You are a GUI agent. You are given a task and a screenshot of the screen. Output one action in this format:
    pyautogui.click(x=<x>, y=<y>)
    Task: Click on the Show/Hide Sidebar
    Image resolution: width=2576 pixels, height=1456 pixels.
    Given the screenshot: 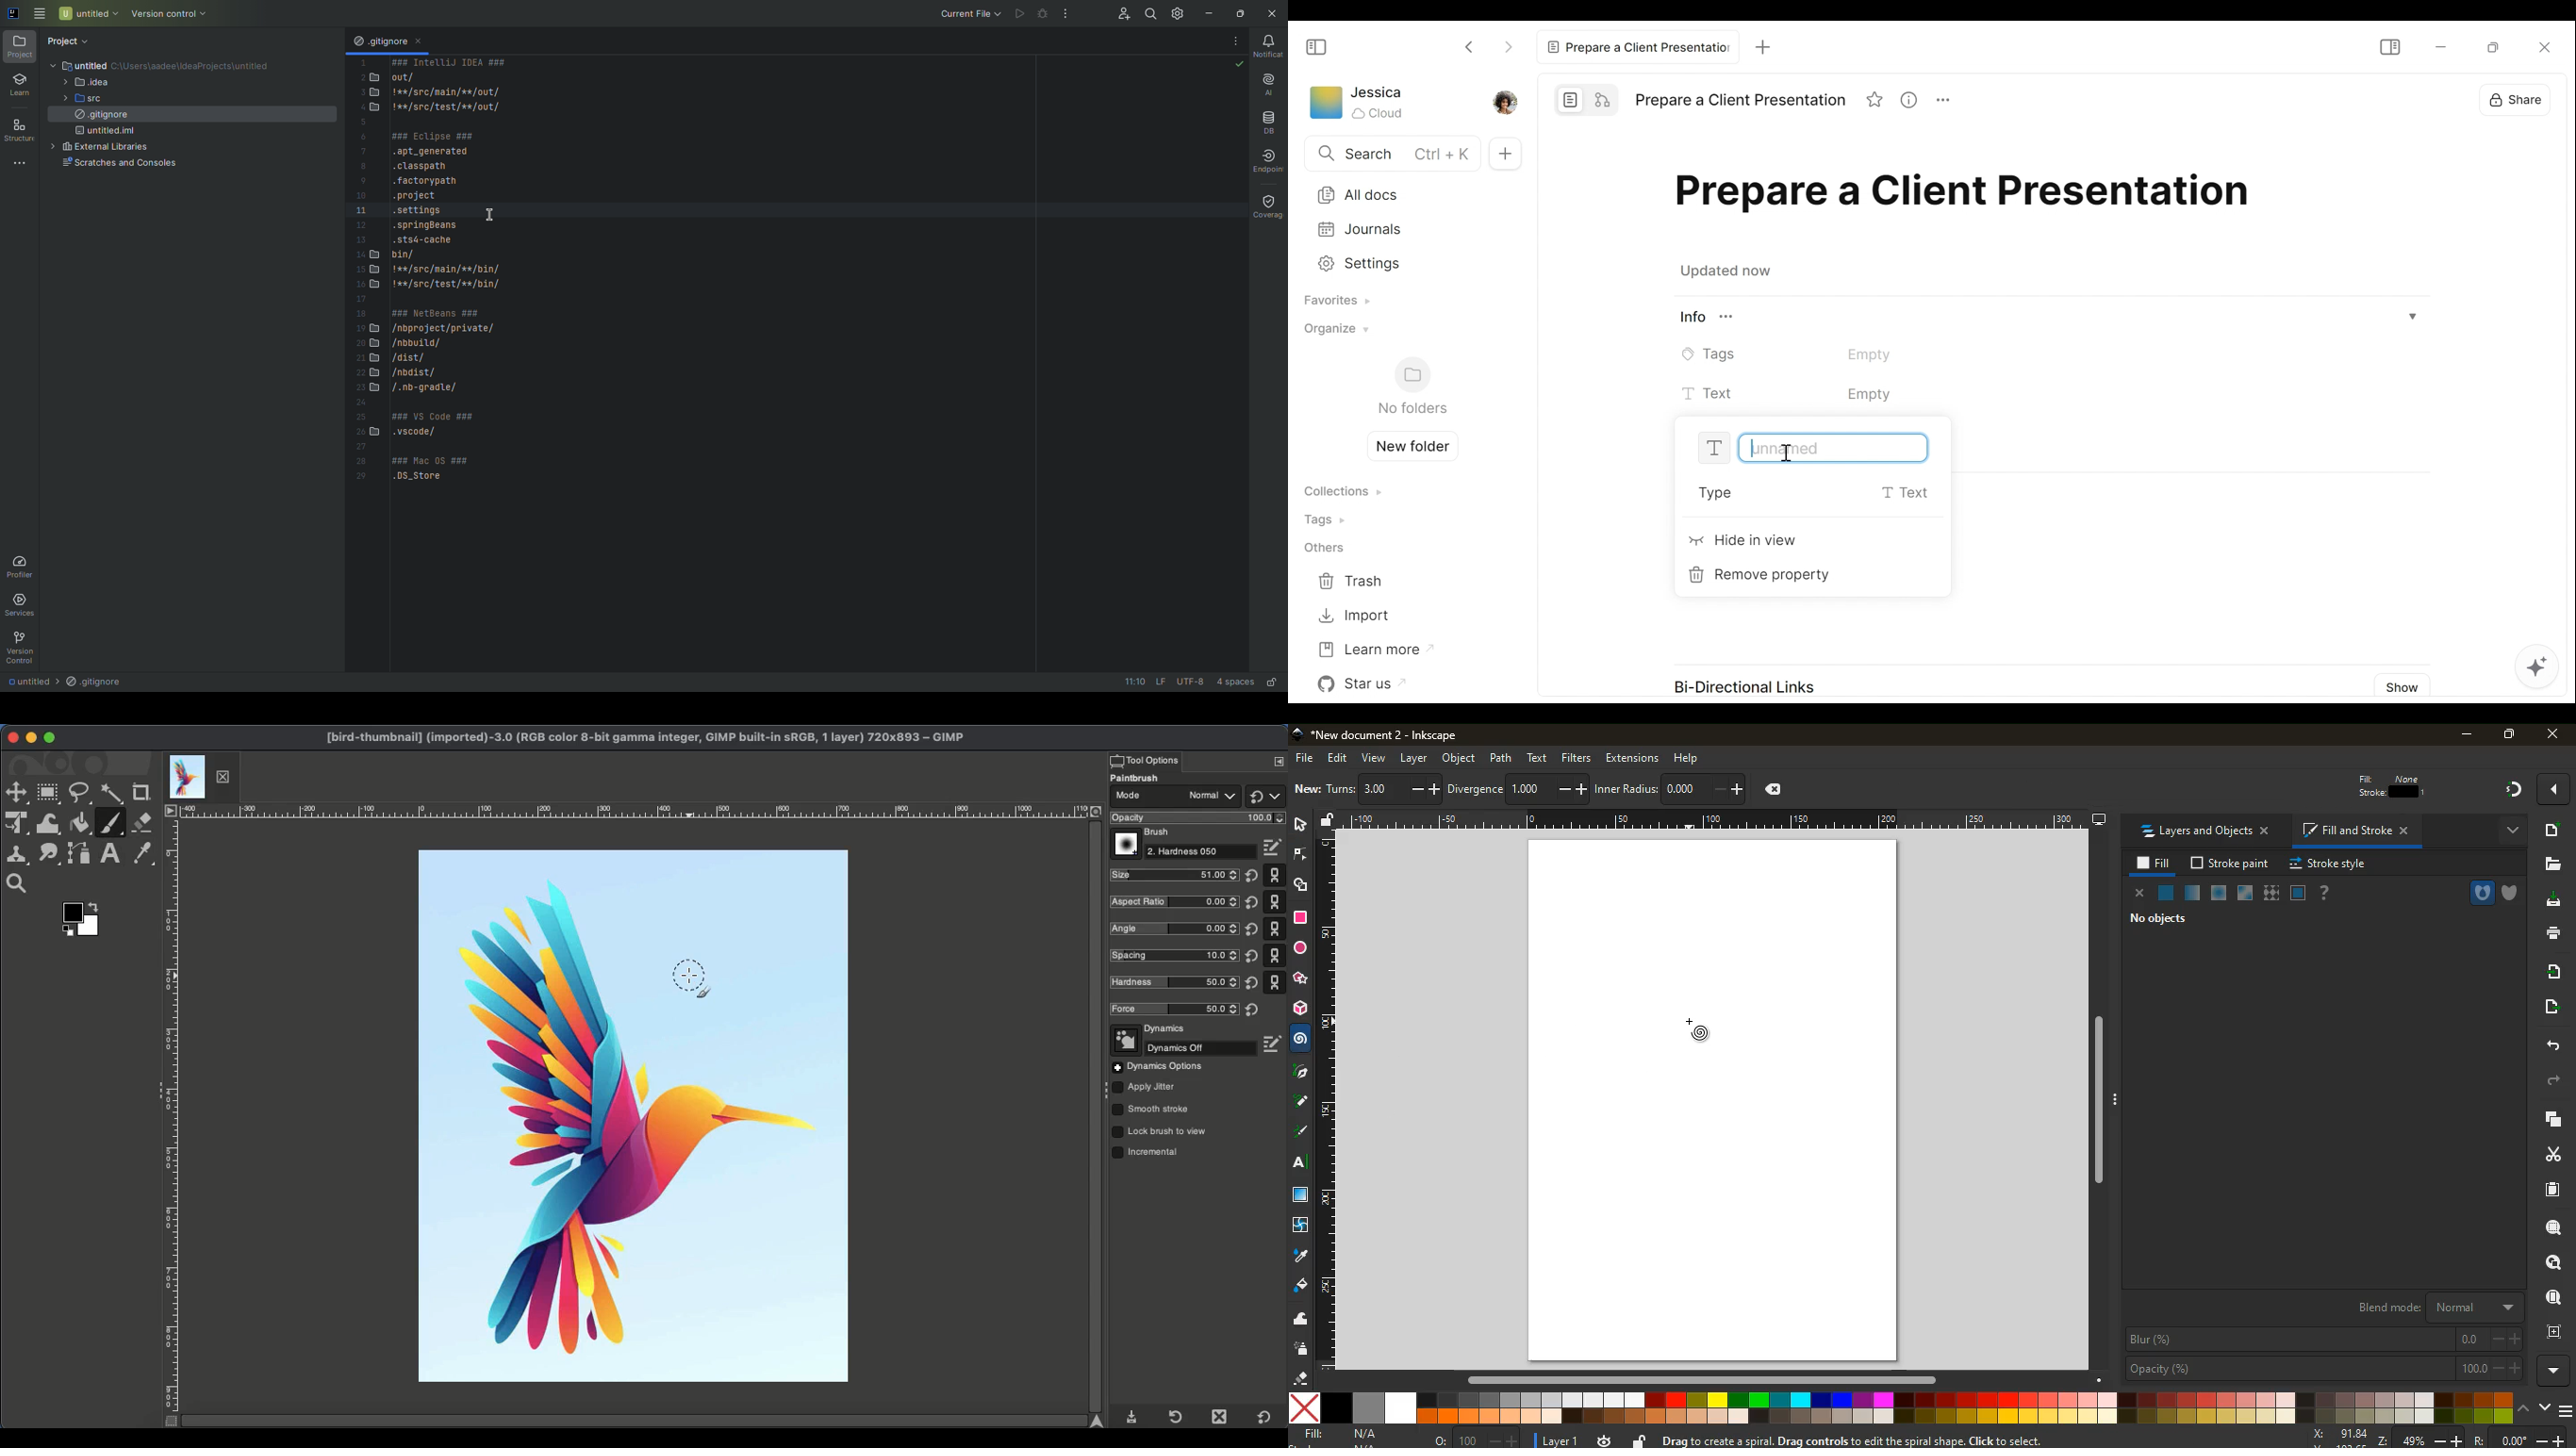 What is the action you would take?
    pyautogui.click(x=2389, y=47)
    